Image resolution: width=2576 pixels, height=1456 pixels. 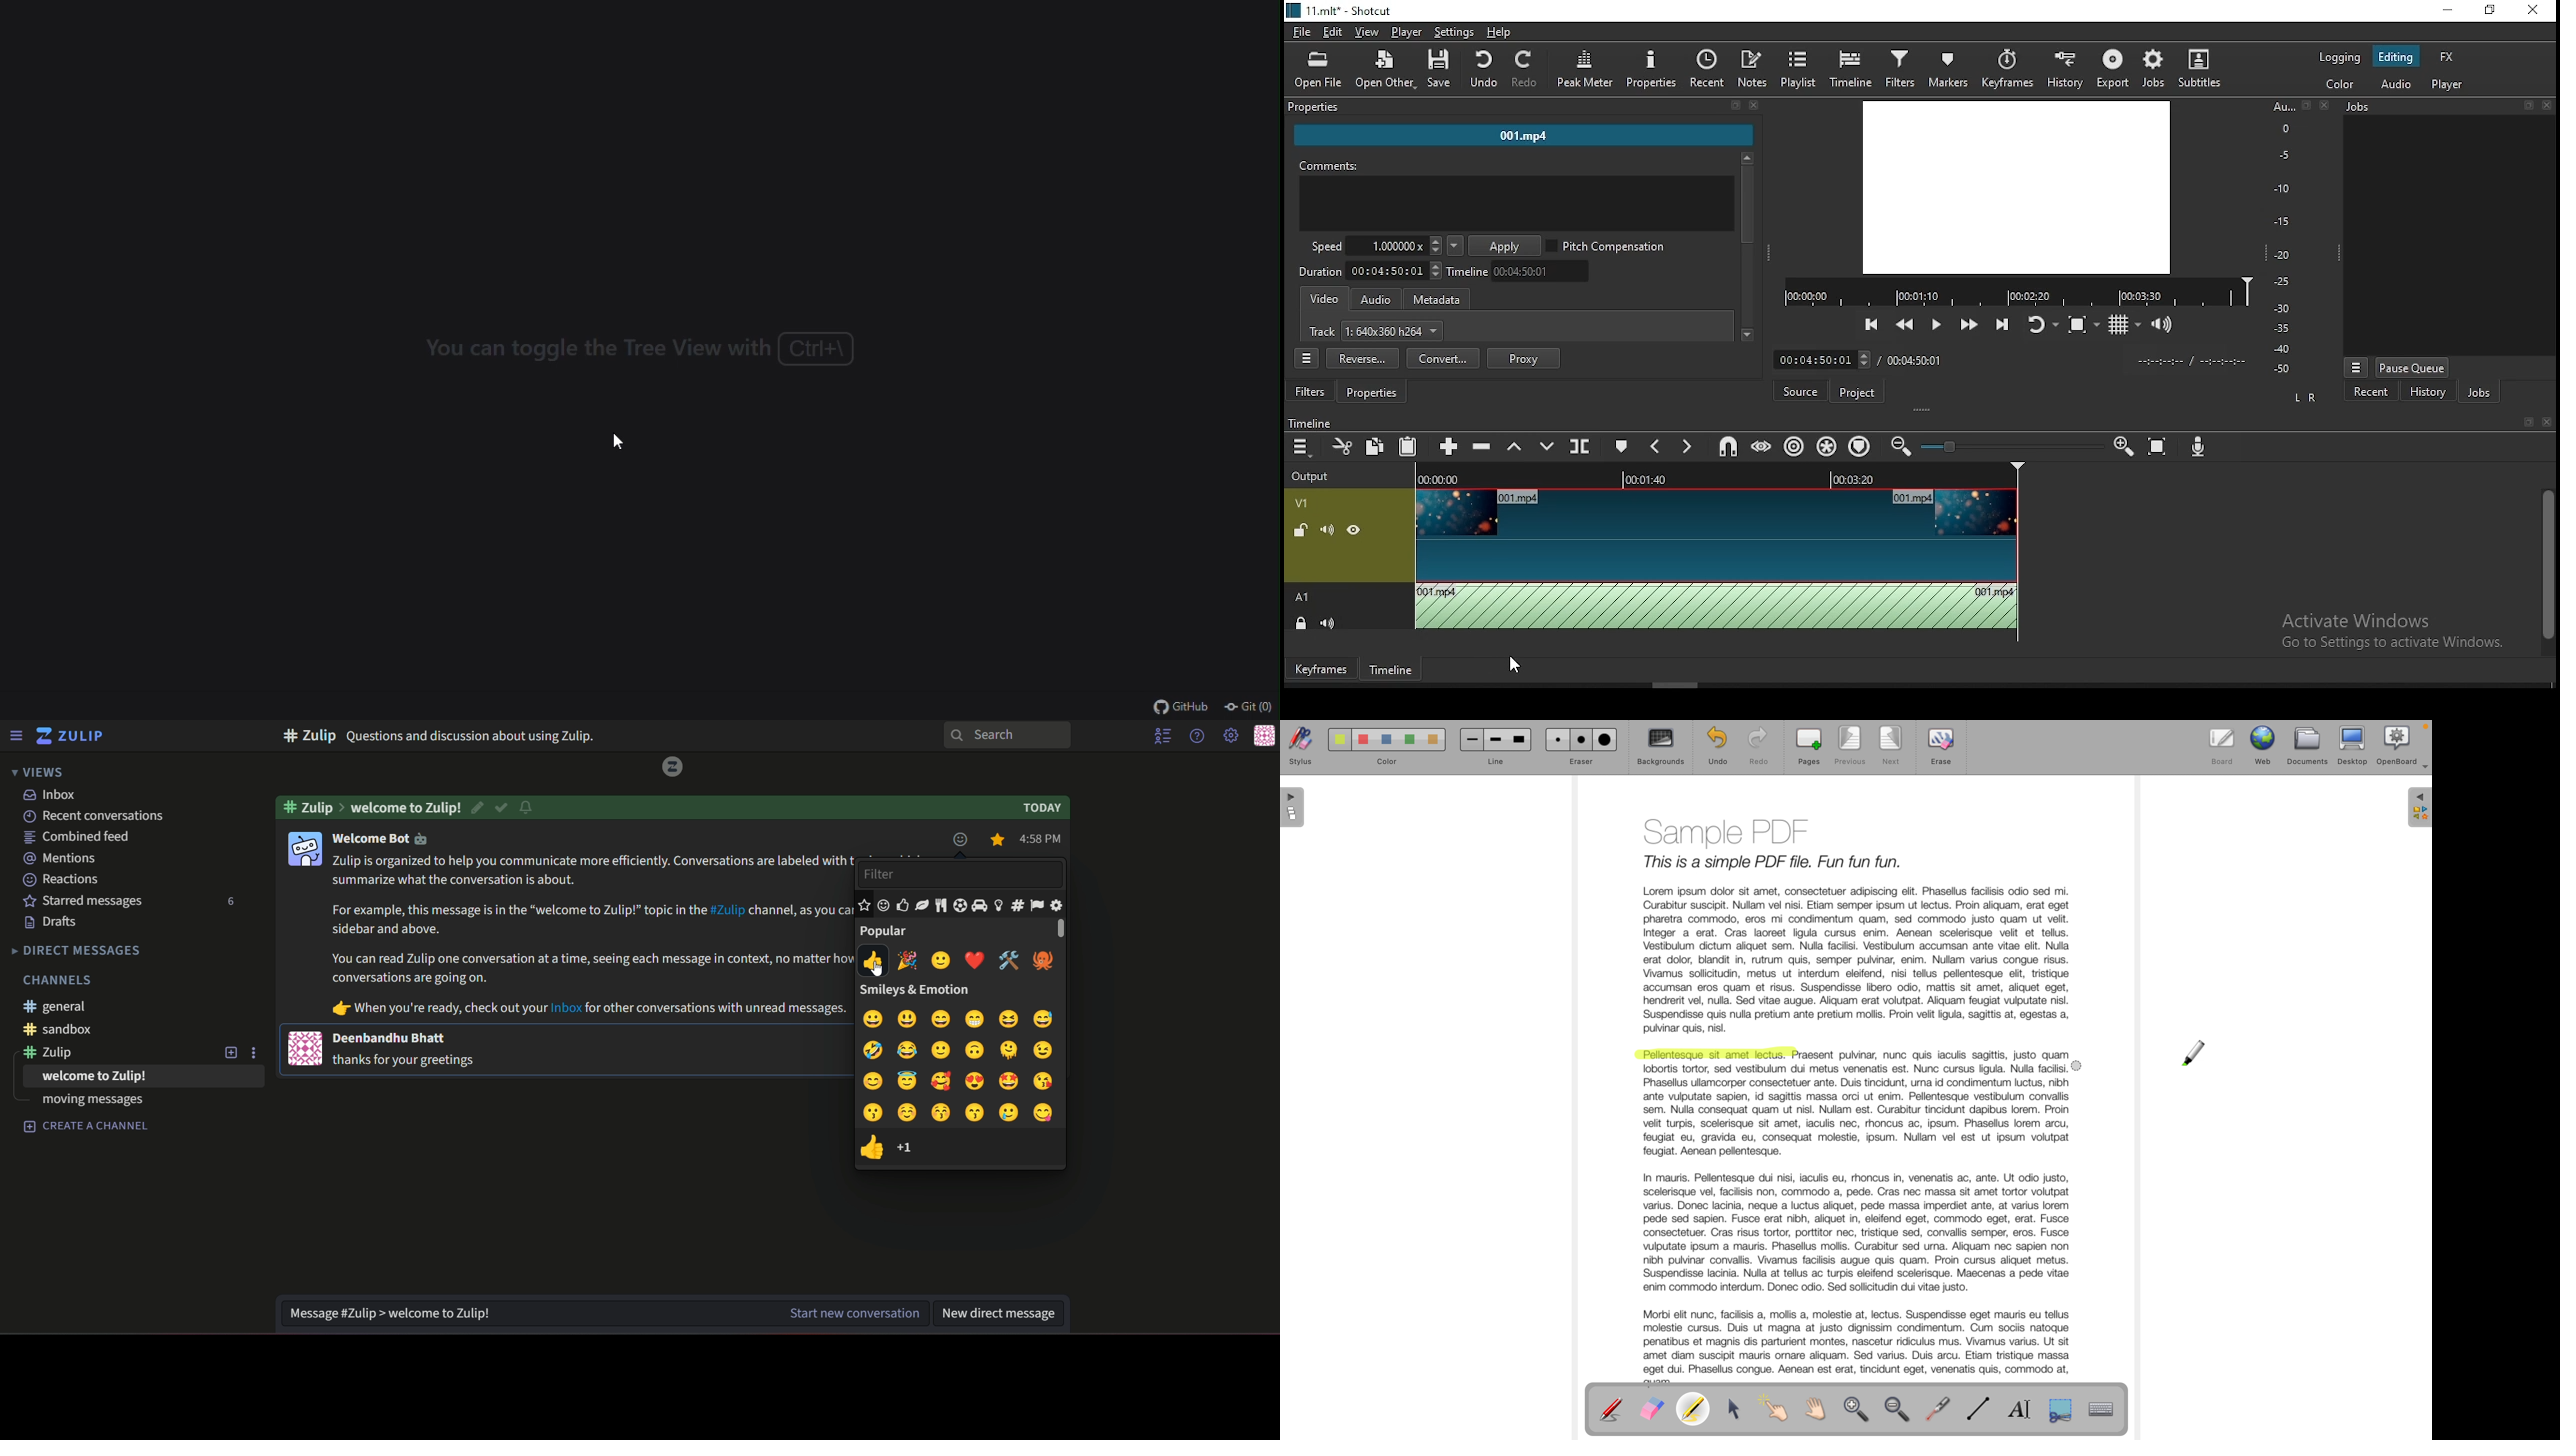 I want to click on Output, so click(x=1316, y=475).